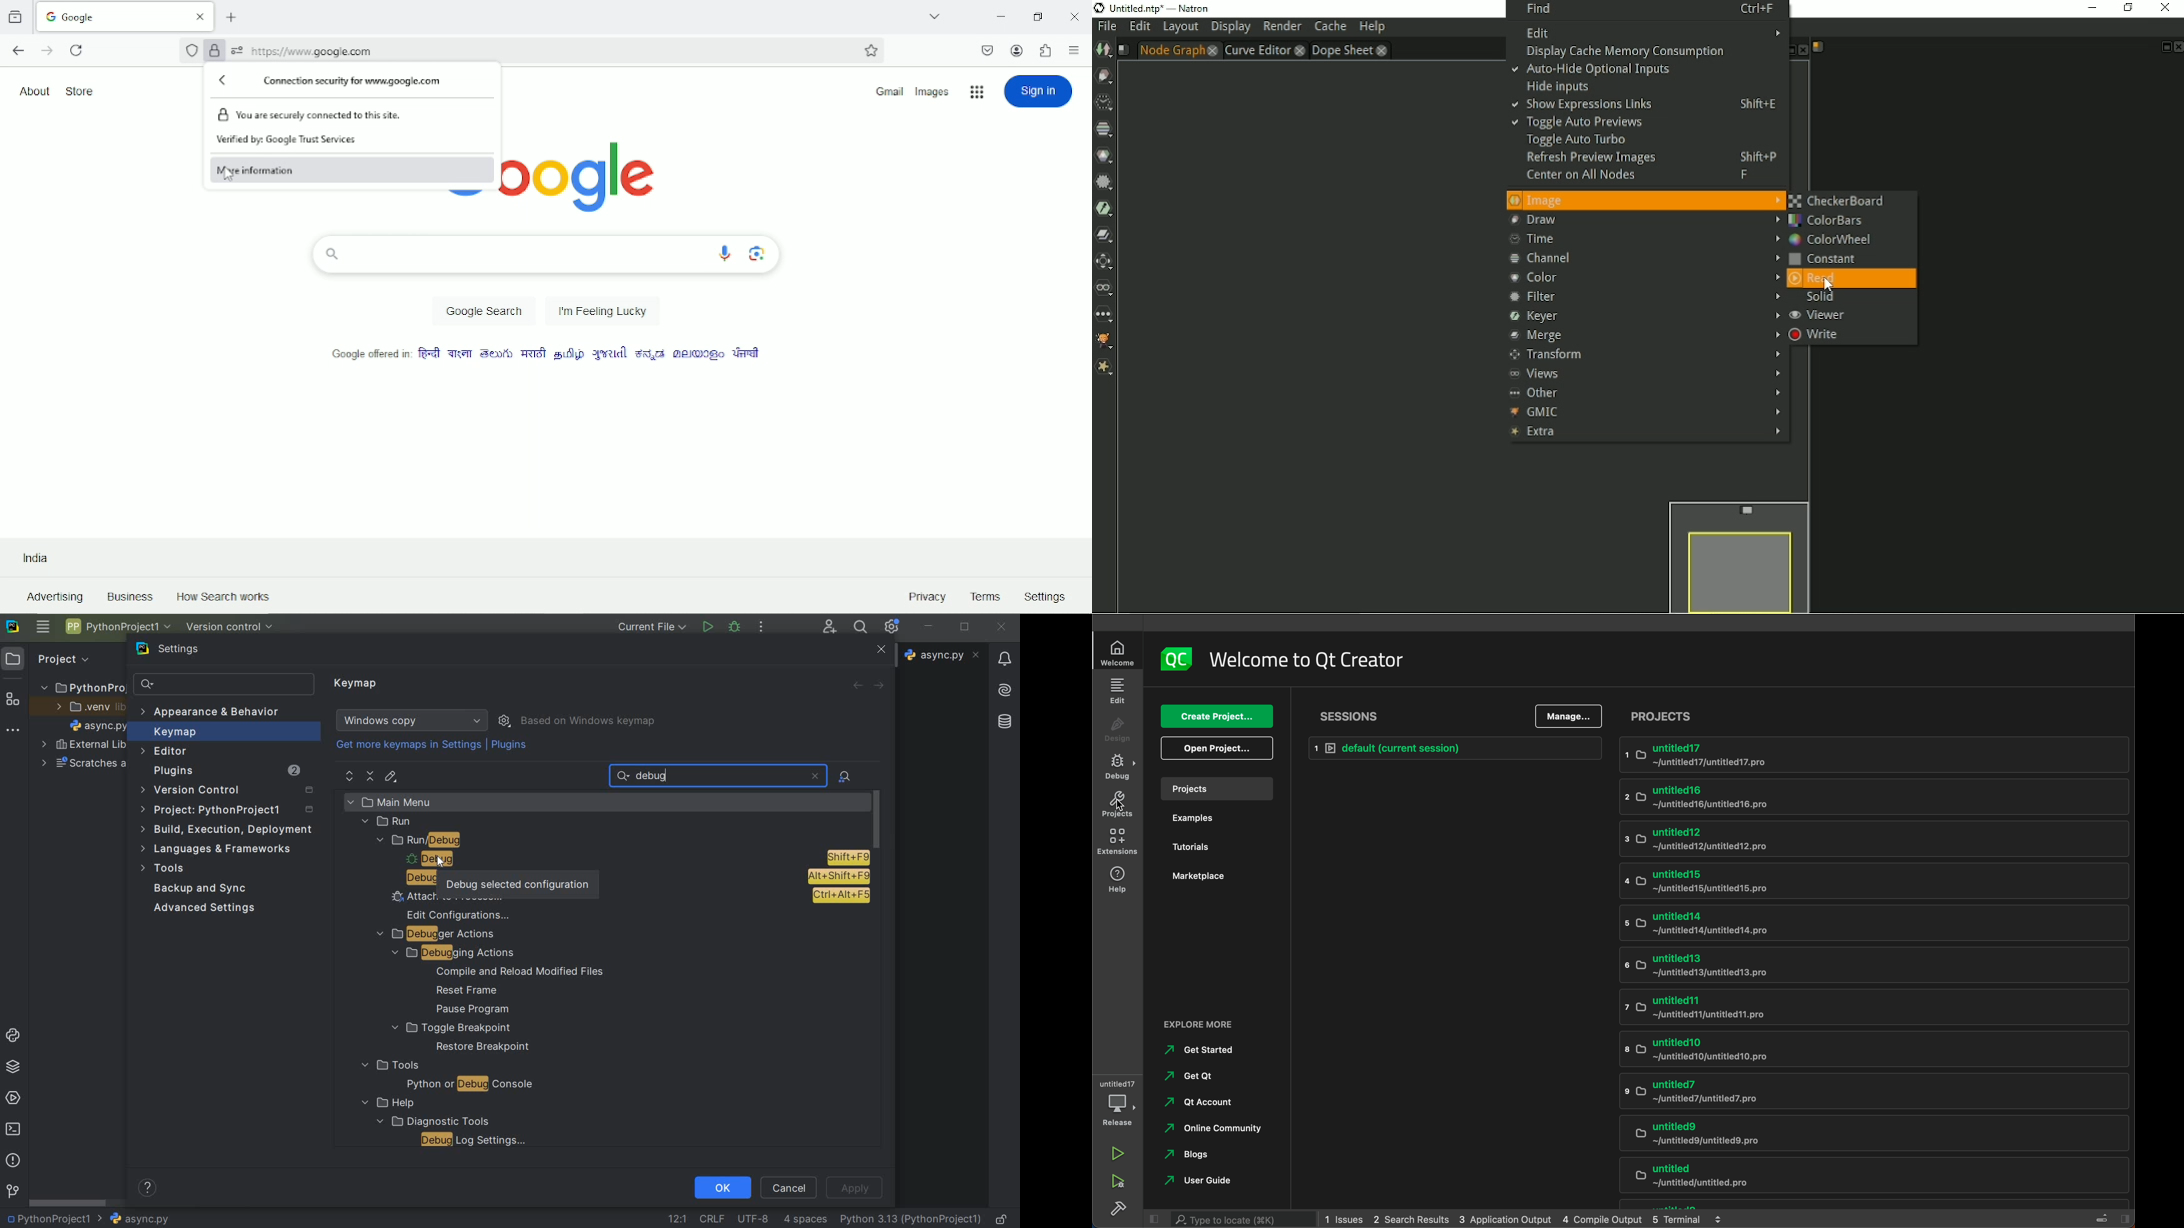 This screenshot has height=1232, width=2184. Describe the element at coordinates (224, 685) in the screenshot. I see `search settings` at that location.